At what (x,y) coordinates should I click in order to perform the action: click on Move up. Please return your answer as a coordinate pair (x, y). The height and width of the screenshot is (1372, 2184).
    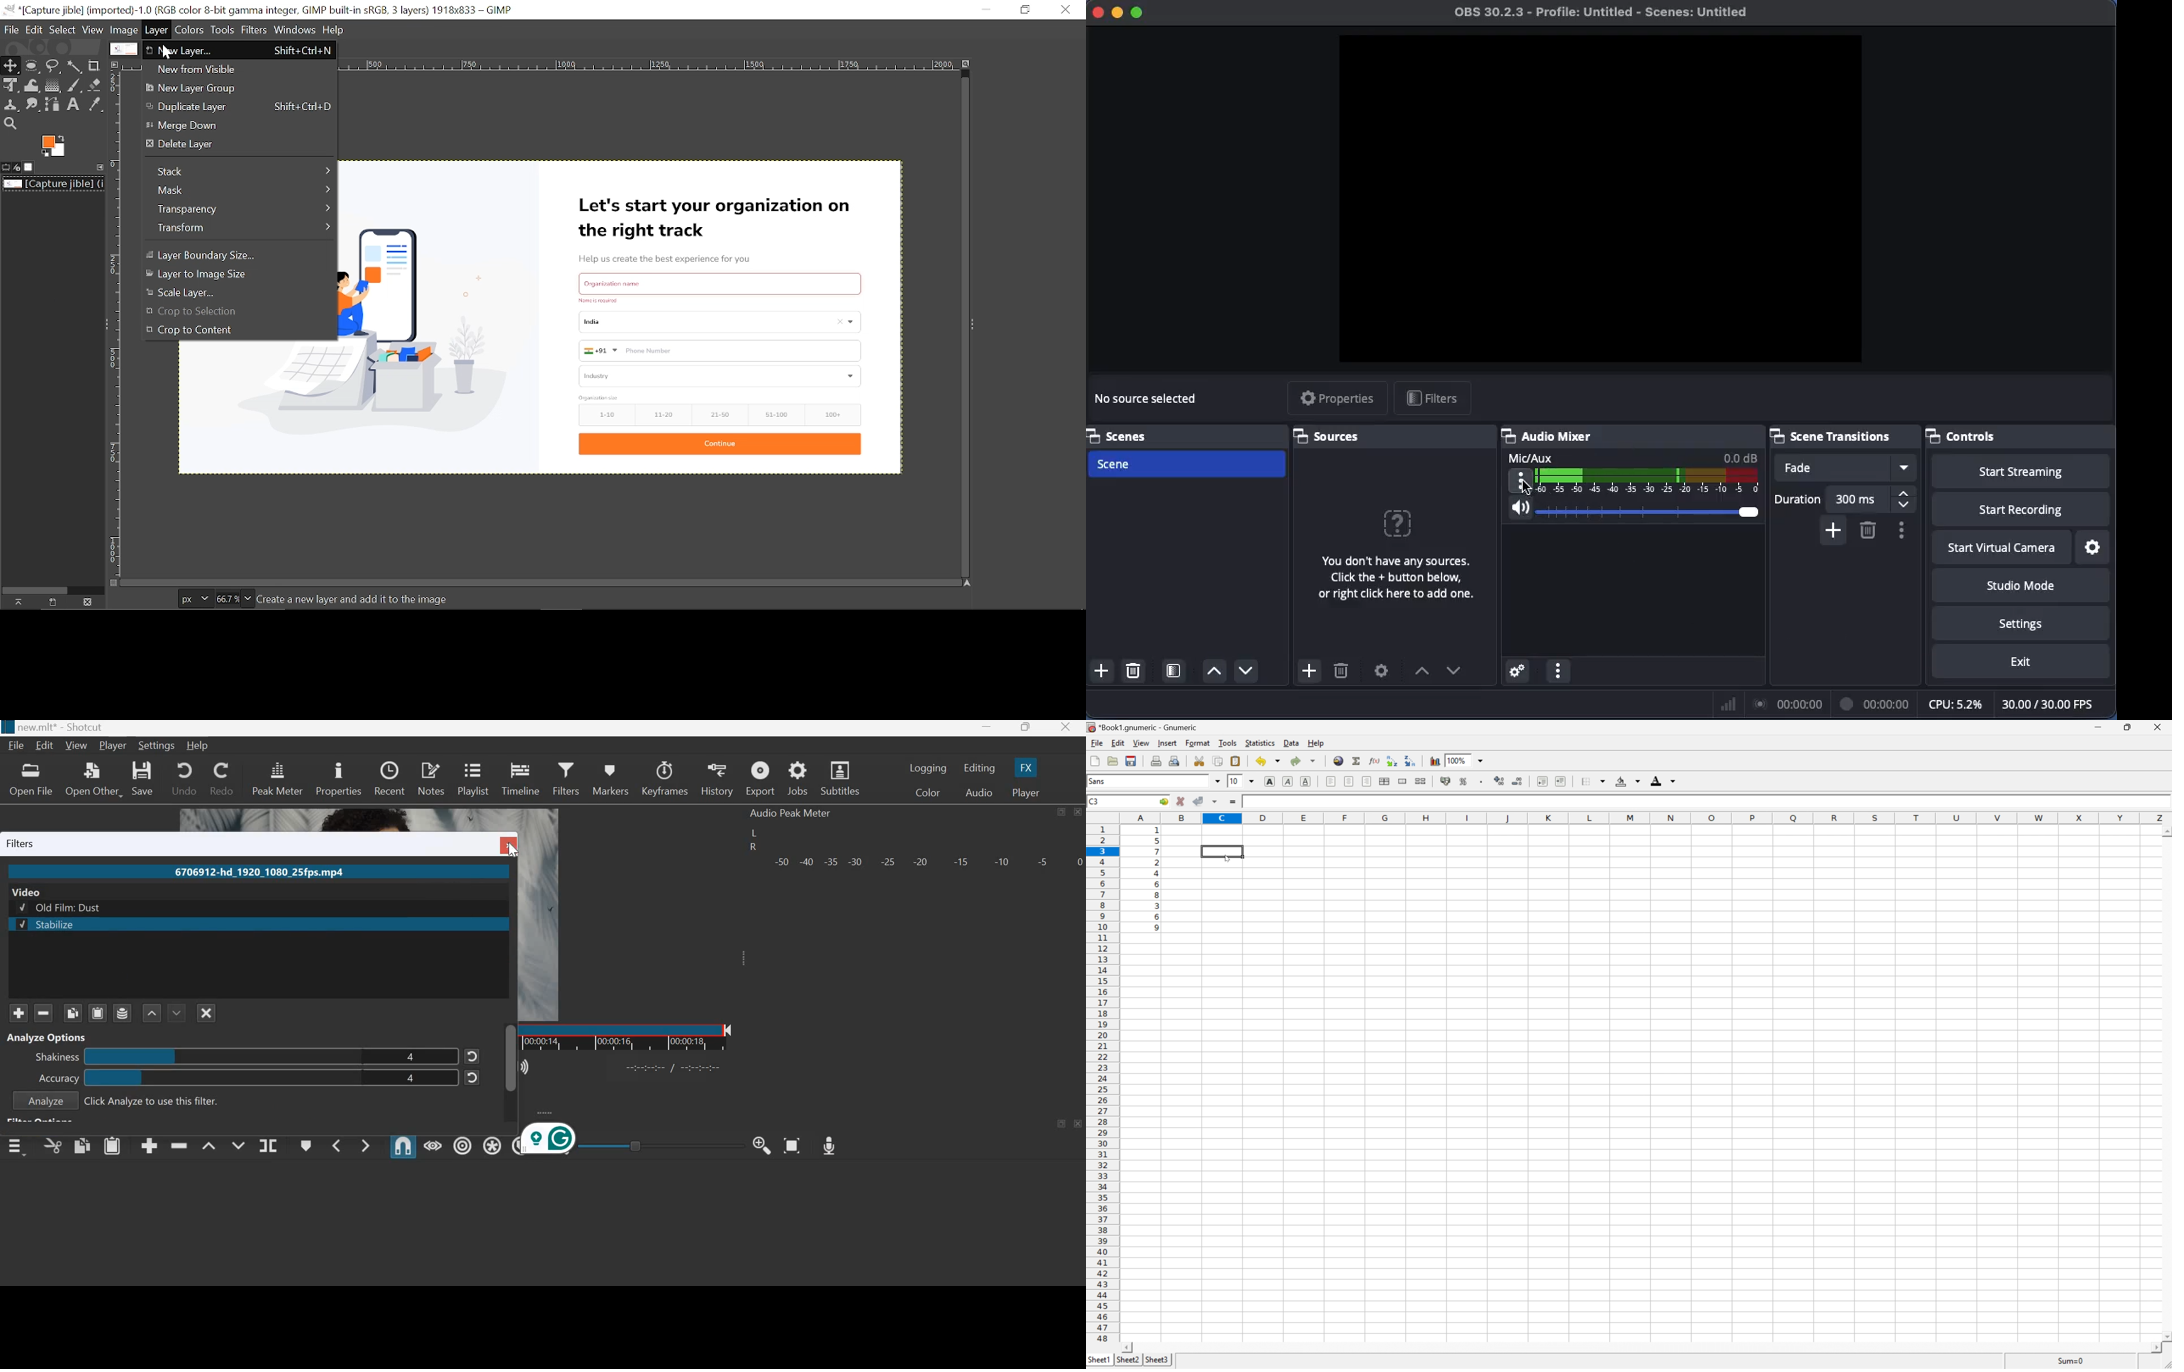
    Looking at the image, I should click on (1214, 672).